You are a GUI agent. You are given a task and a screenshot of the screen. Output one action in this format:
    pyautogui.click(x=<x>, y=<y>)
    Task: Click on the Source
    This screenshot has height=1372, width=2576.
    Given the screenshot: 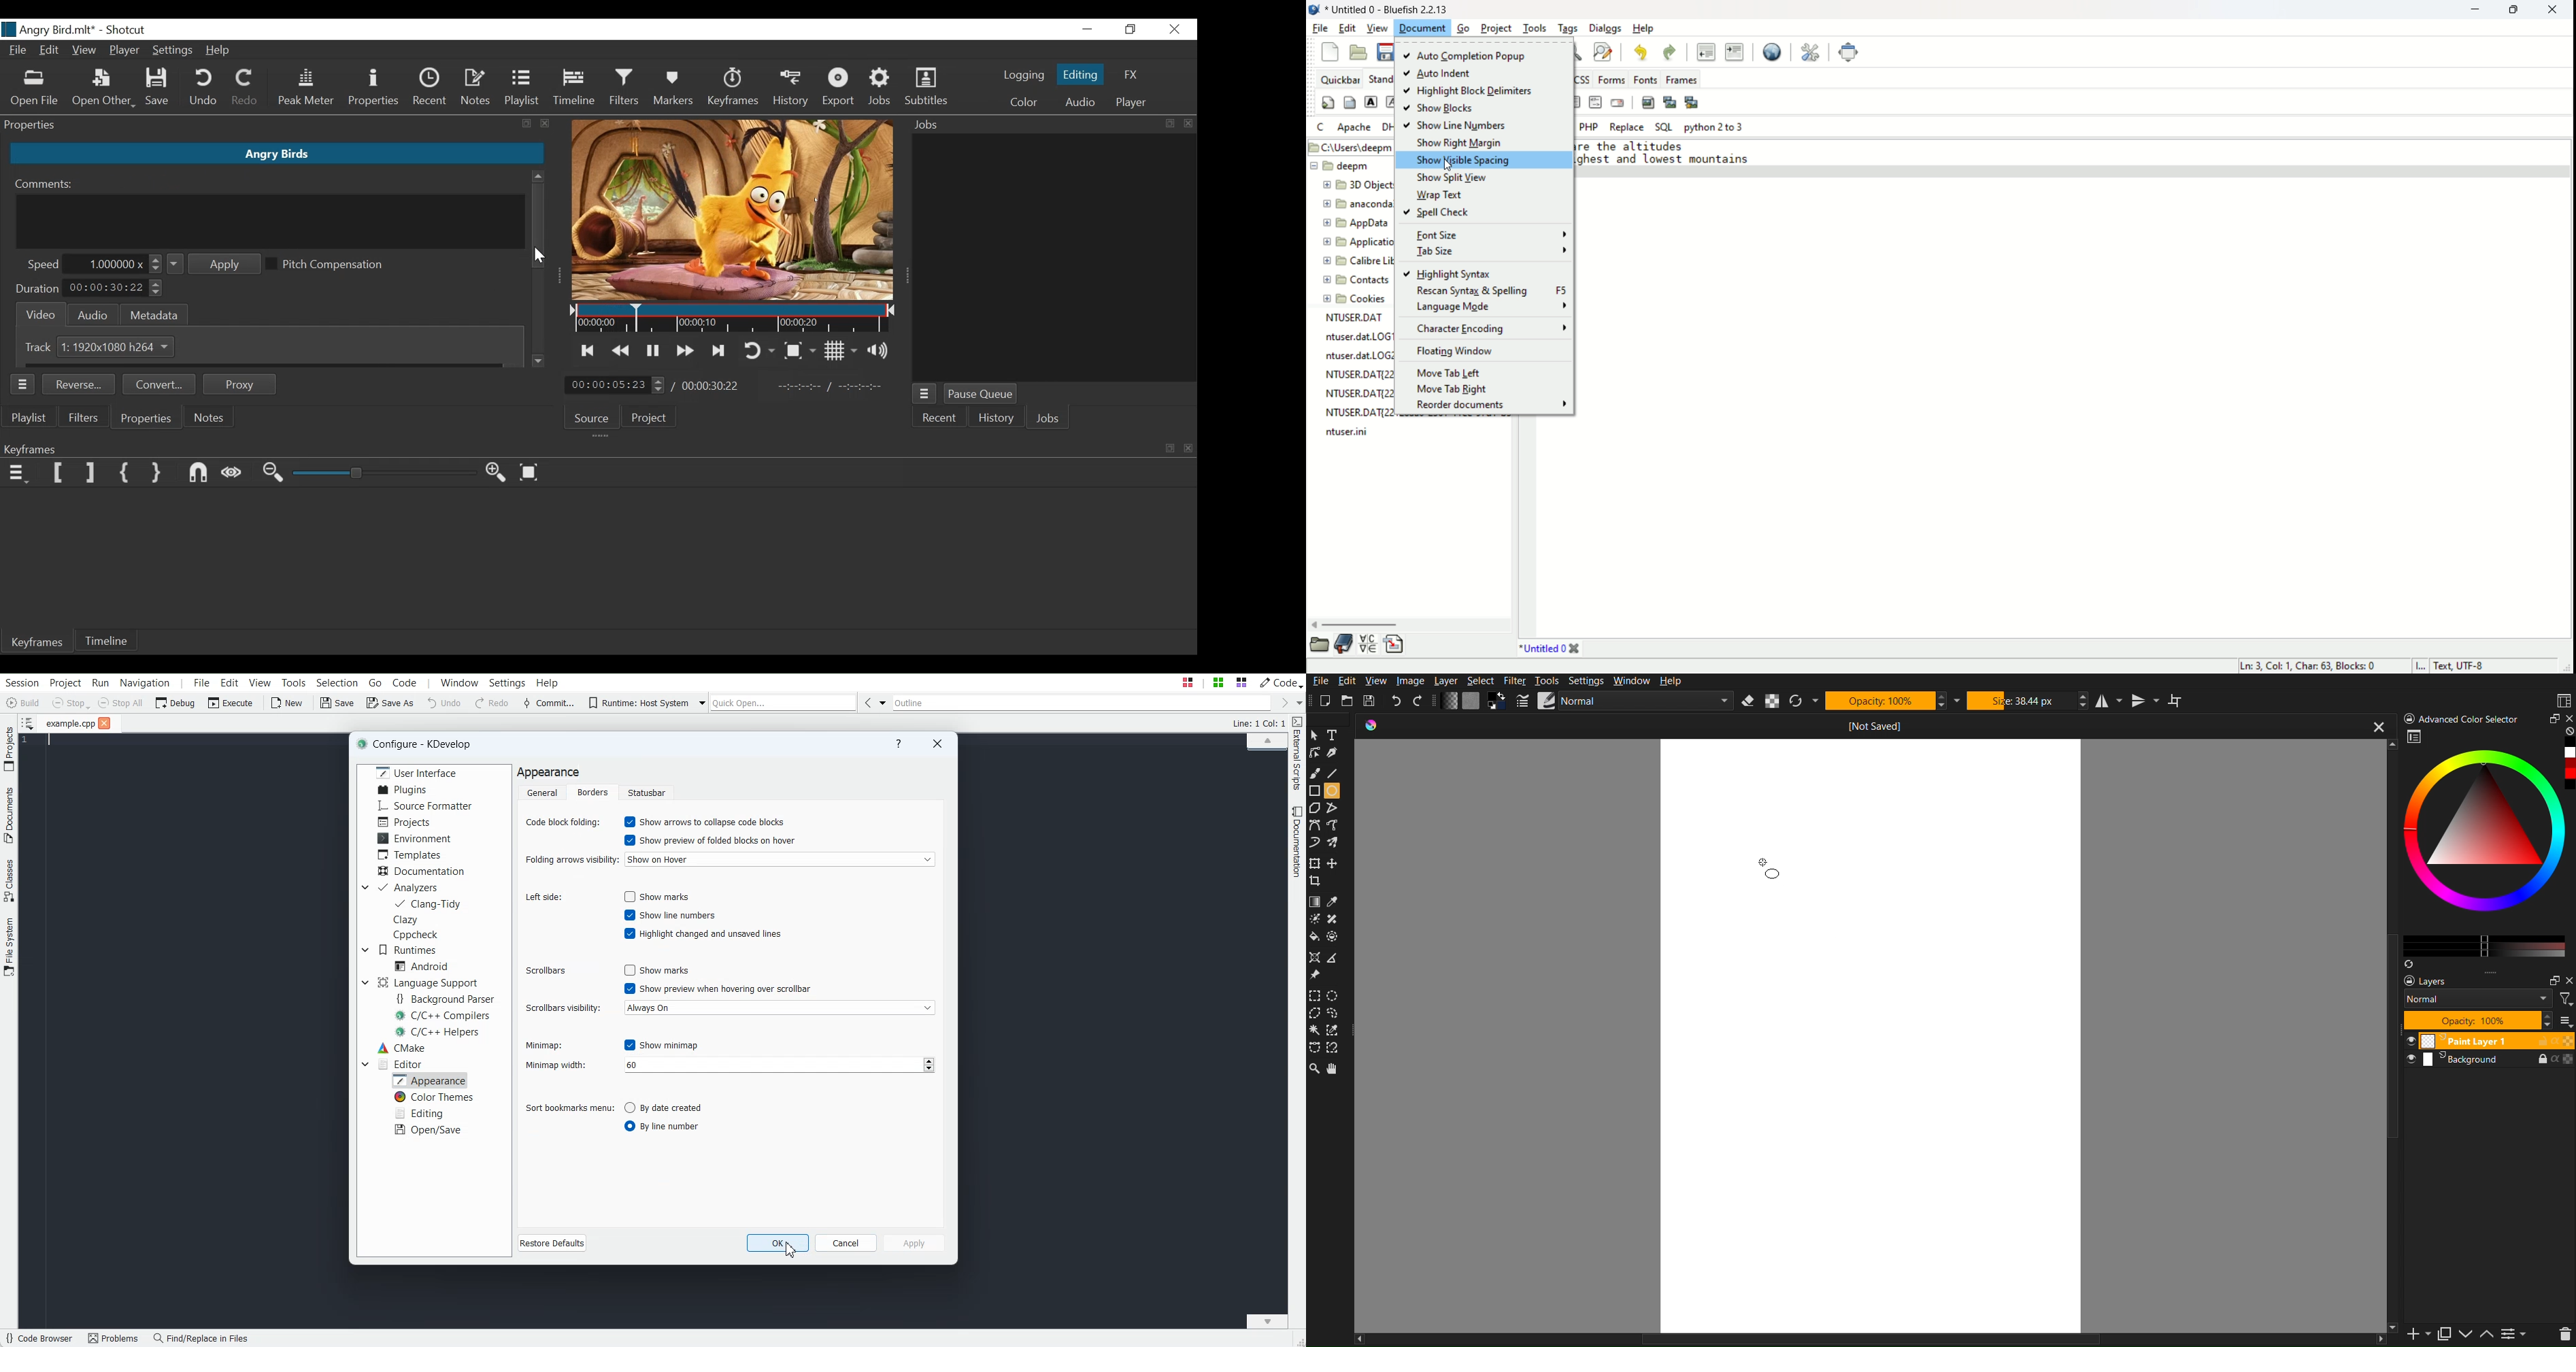 What is the action you would take?
    pyautogui.click(x=592, y=417)
    